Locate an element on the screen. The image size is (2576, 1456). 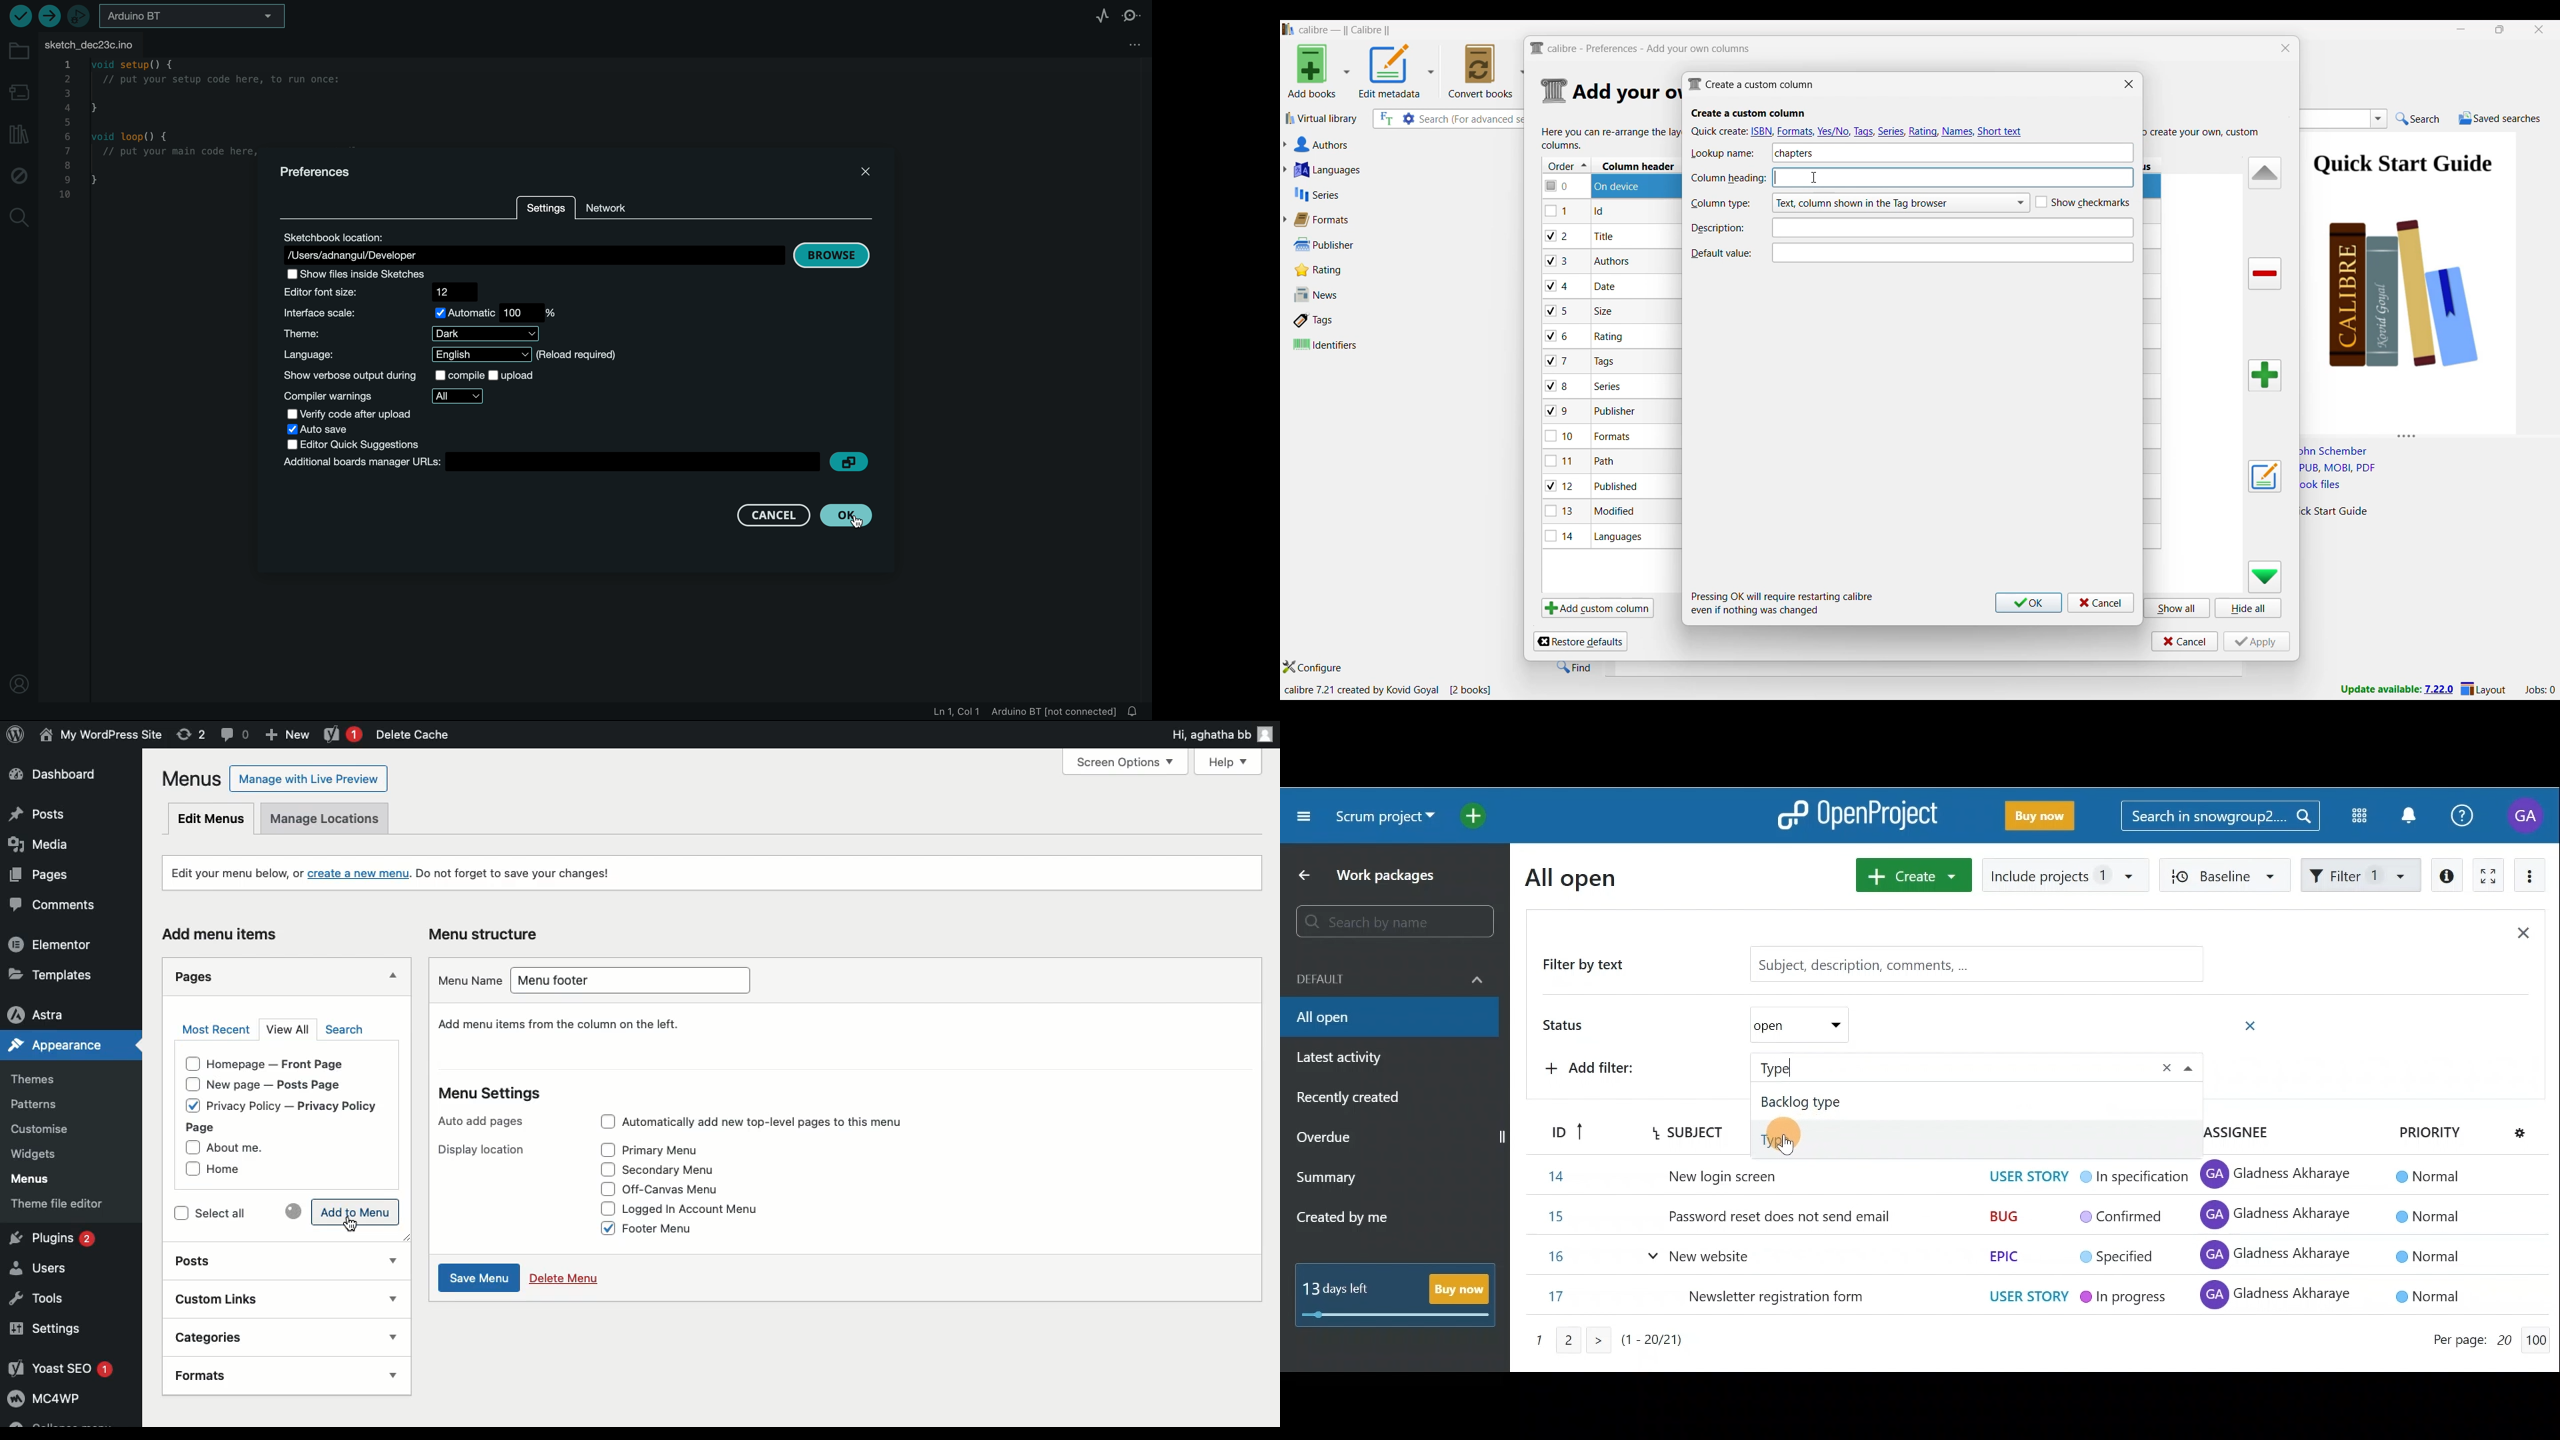
Display location is located at coordinates (477, 1151).